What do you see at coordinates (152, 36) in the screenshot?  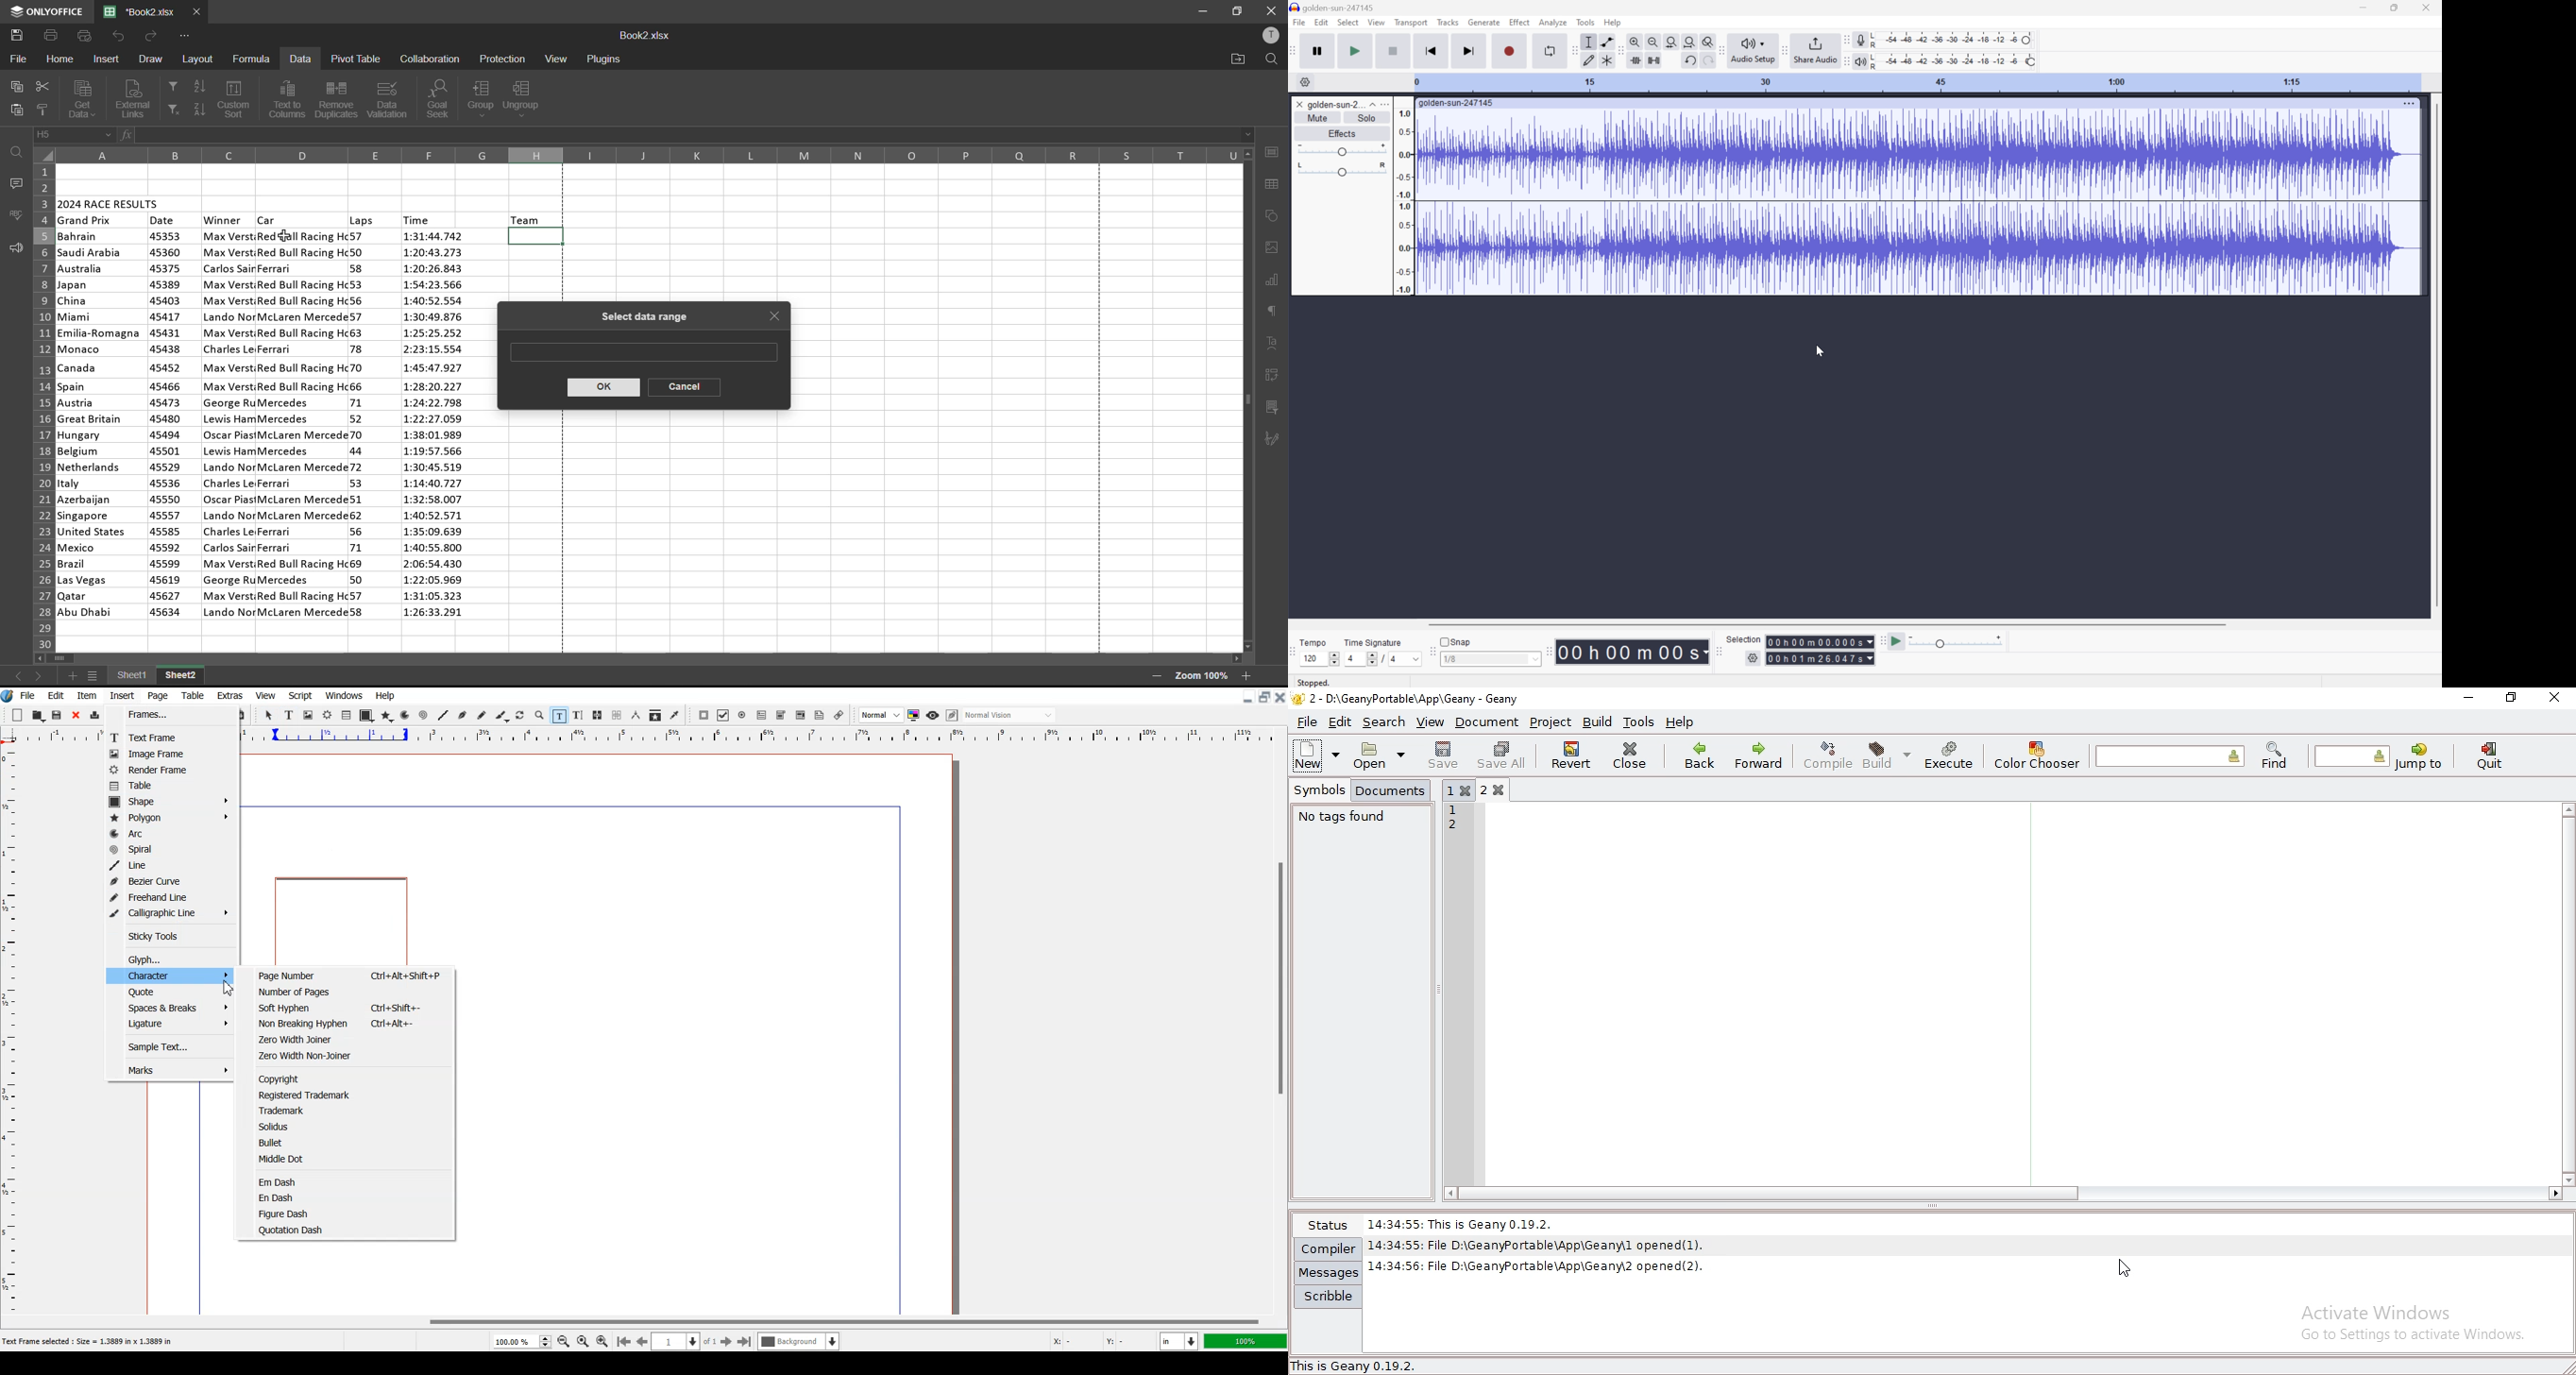 I see `redo` at bounding box center [152, 36].